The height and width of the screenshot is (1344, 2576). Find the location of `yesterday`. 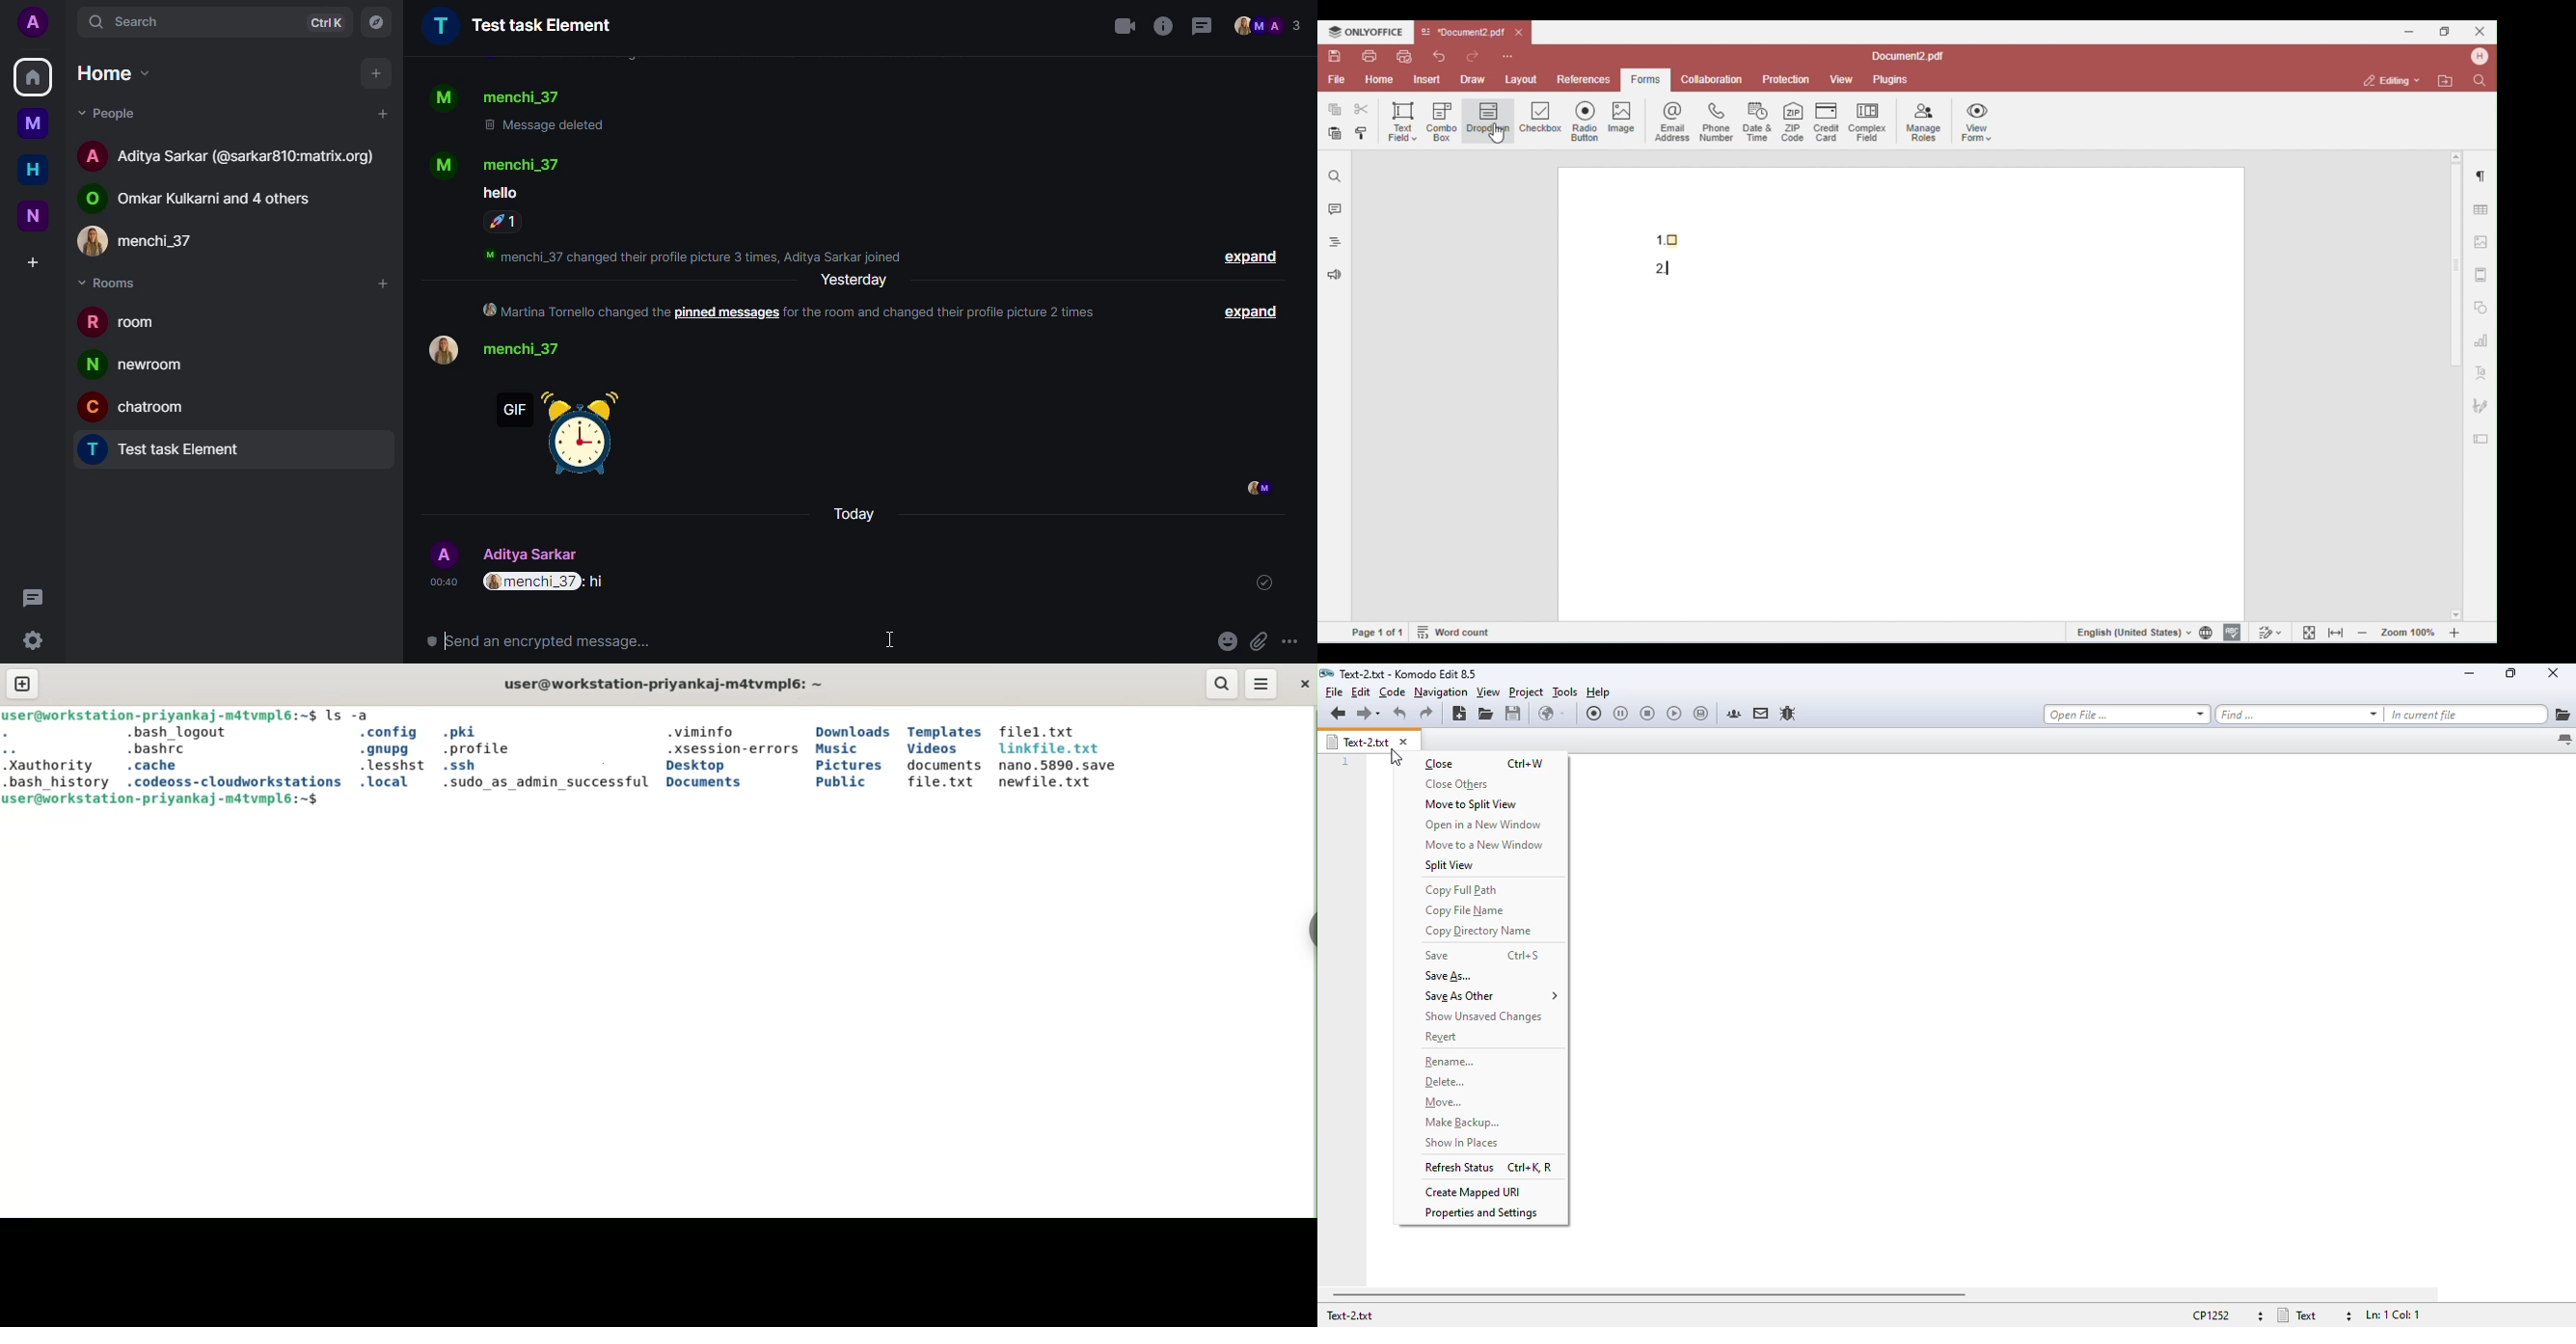

yesterday is located at coordinates (857, 284).